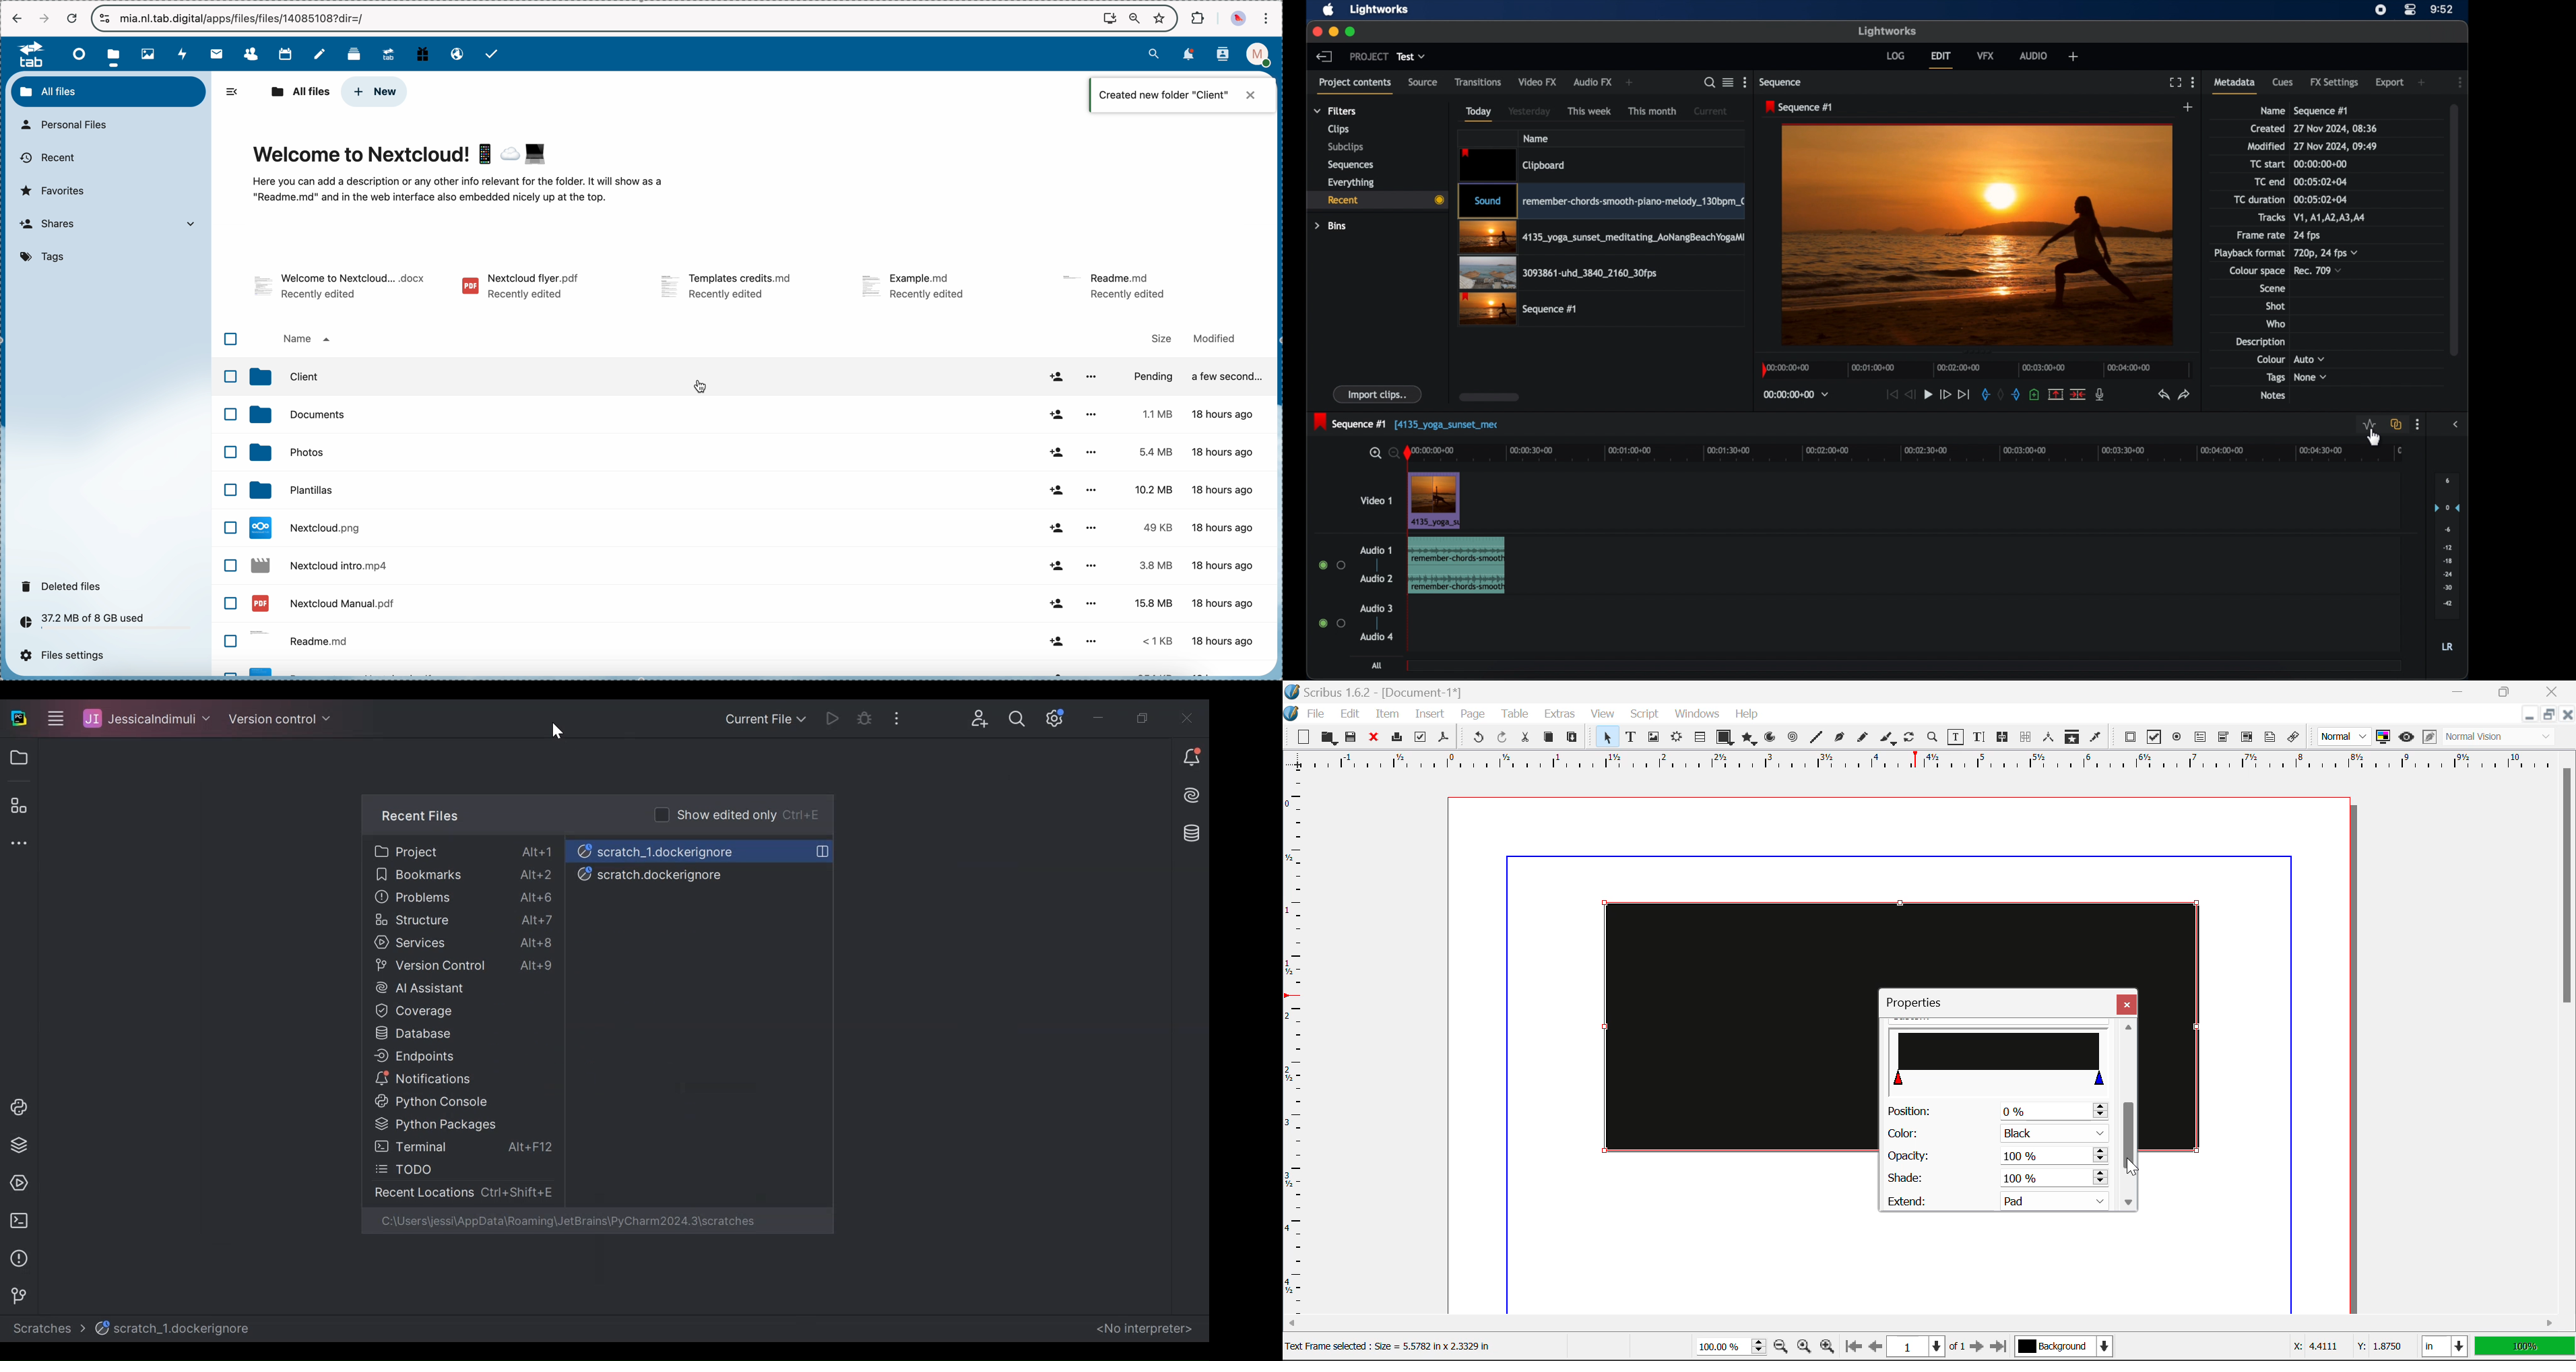 The height and width of the screenshot is (1372, 2576). Describe the element at coordinates (2389, 83) in the screenshot. I see `export` at that location.